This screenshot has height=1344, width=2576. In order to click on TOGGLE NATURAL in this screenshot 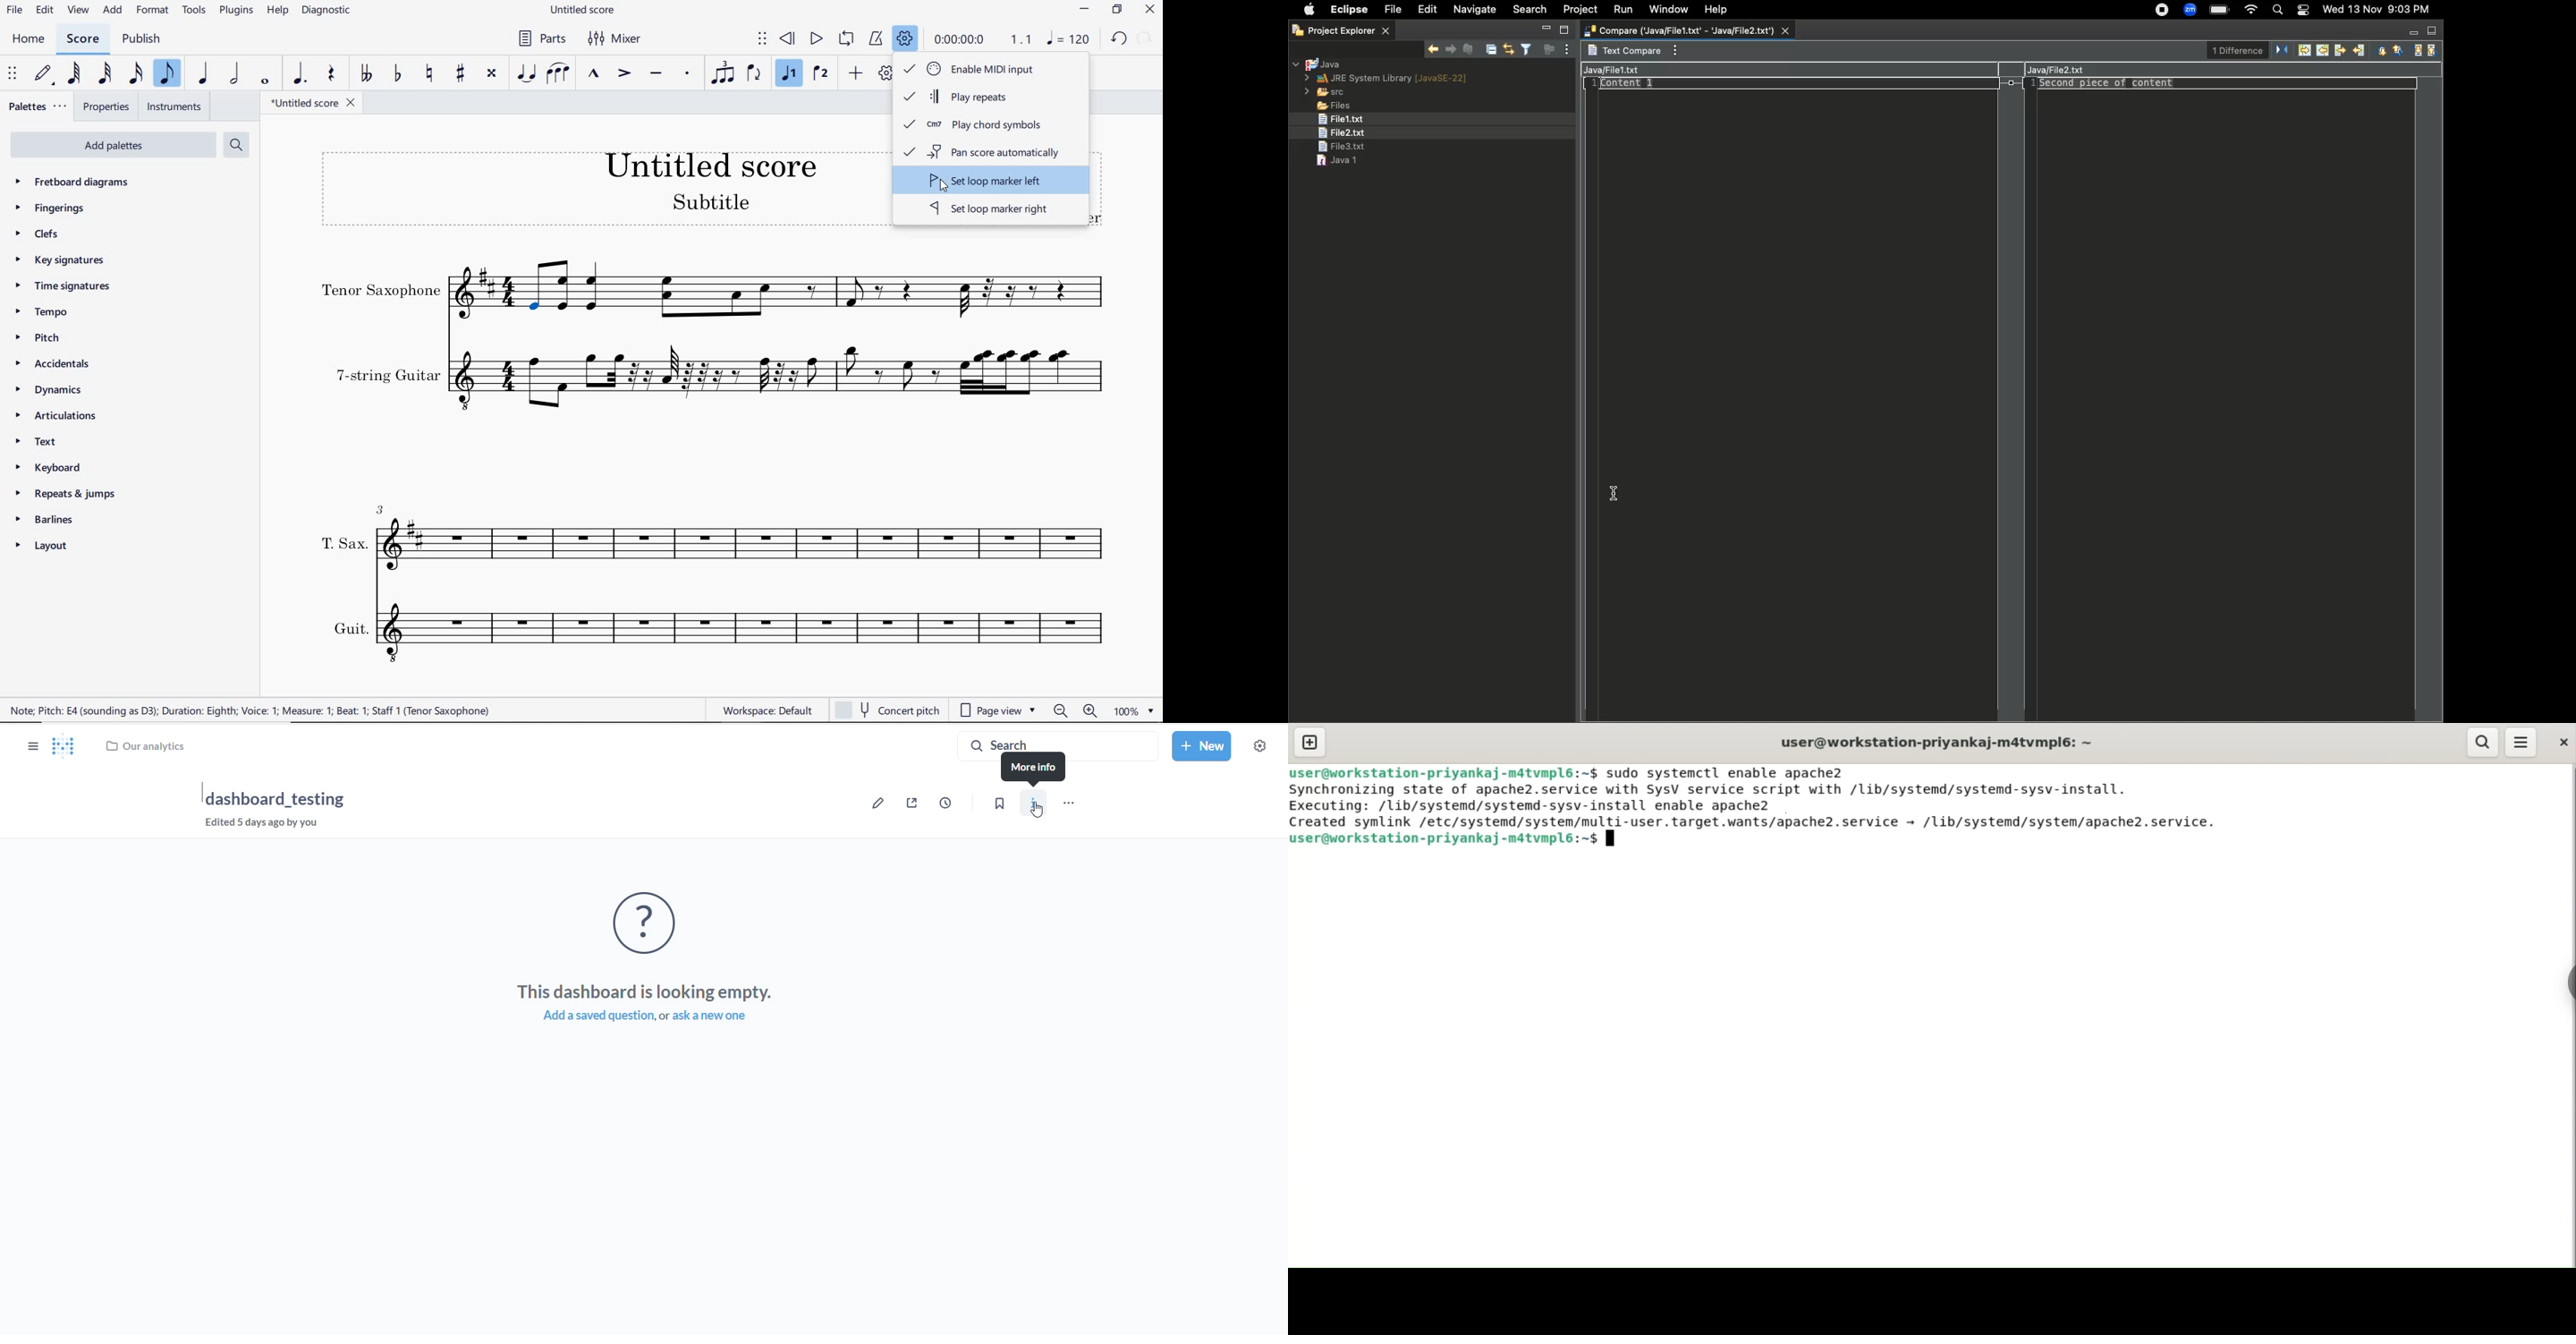, I will do `click(429, 73)`.